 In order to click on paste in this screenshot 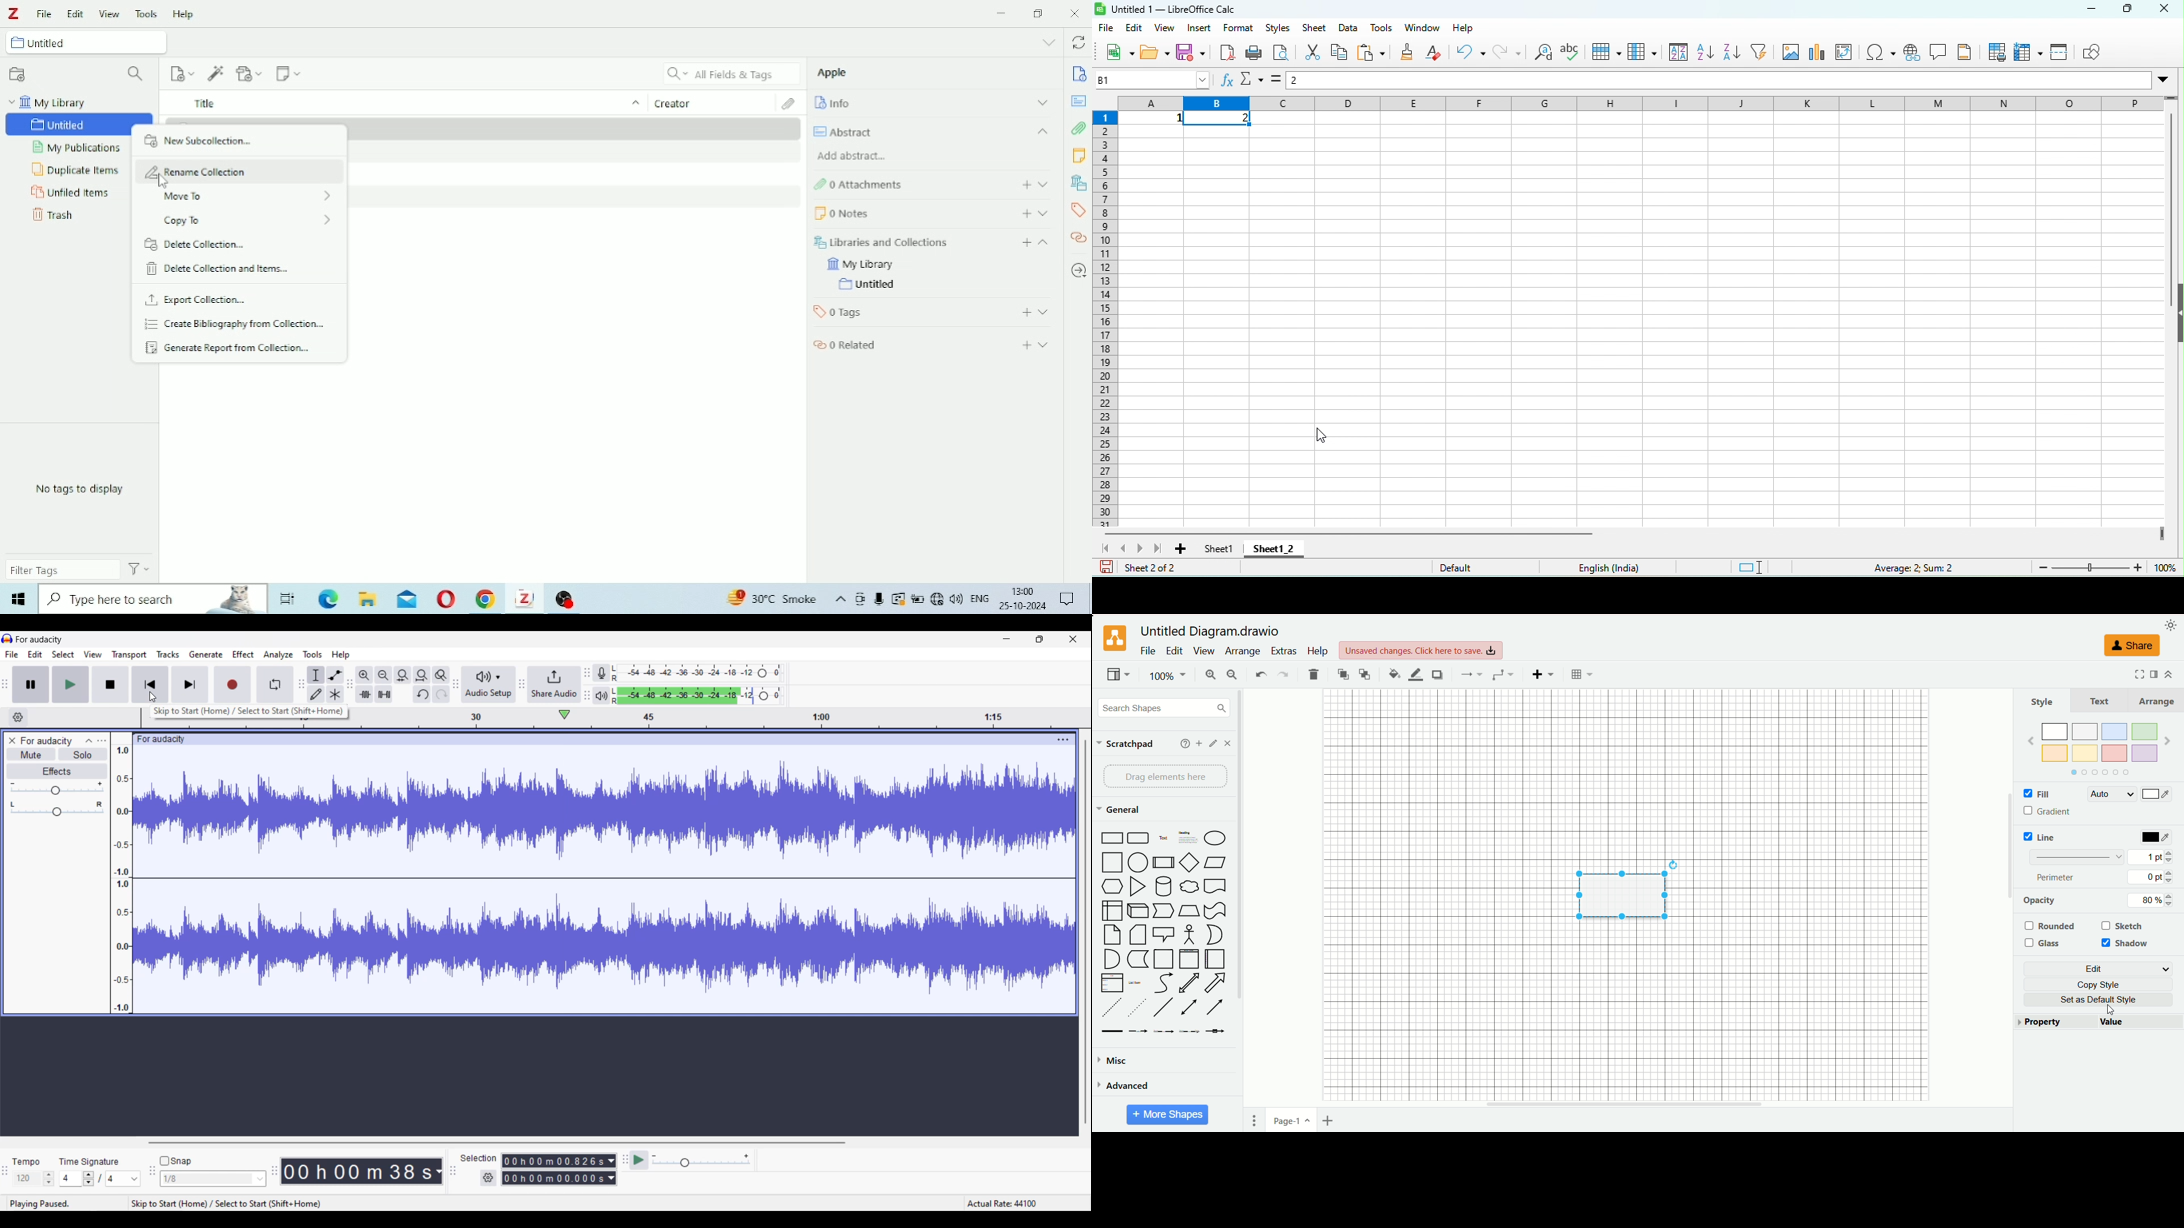, I will do `click(1373, 52)`.